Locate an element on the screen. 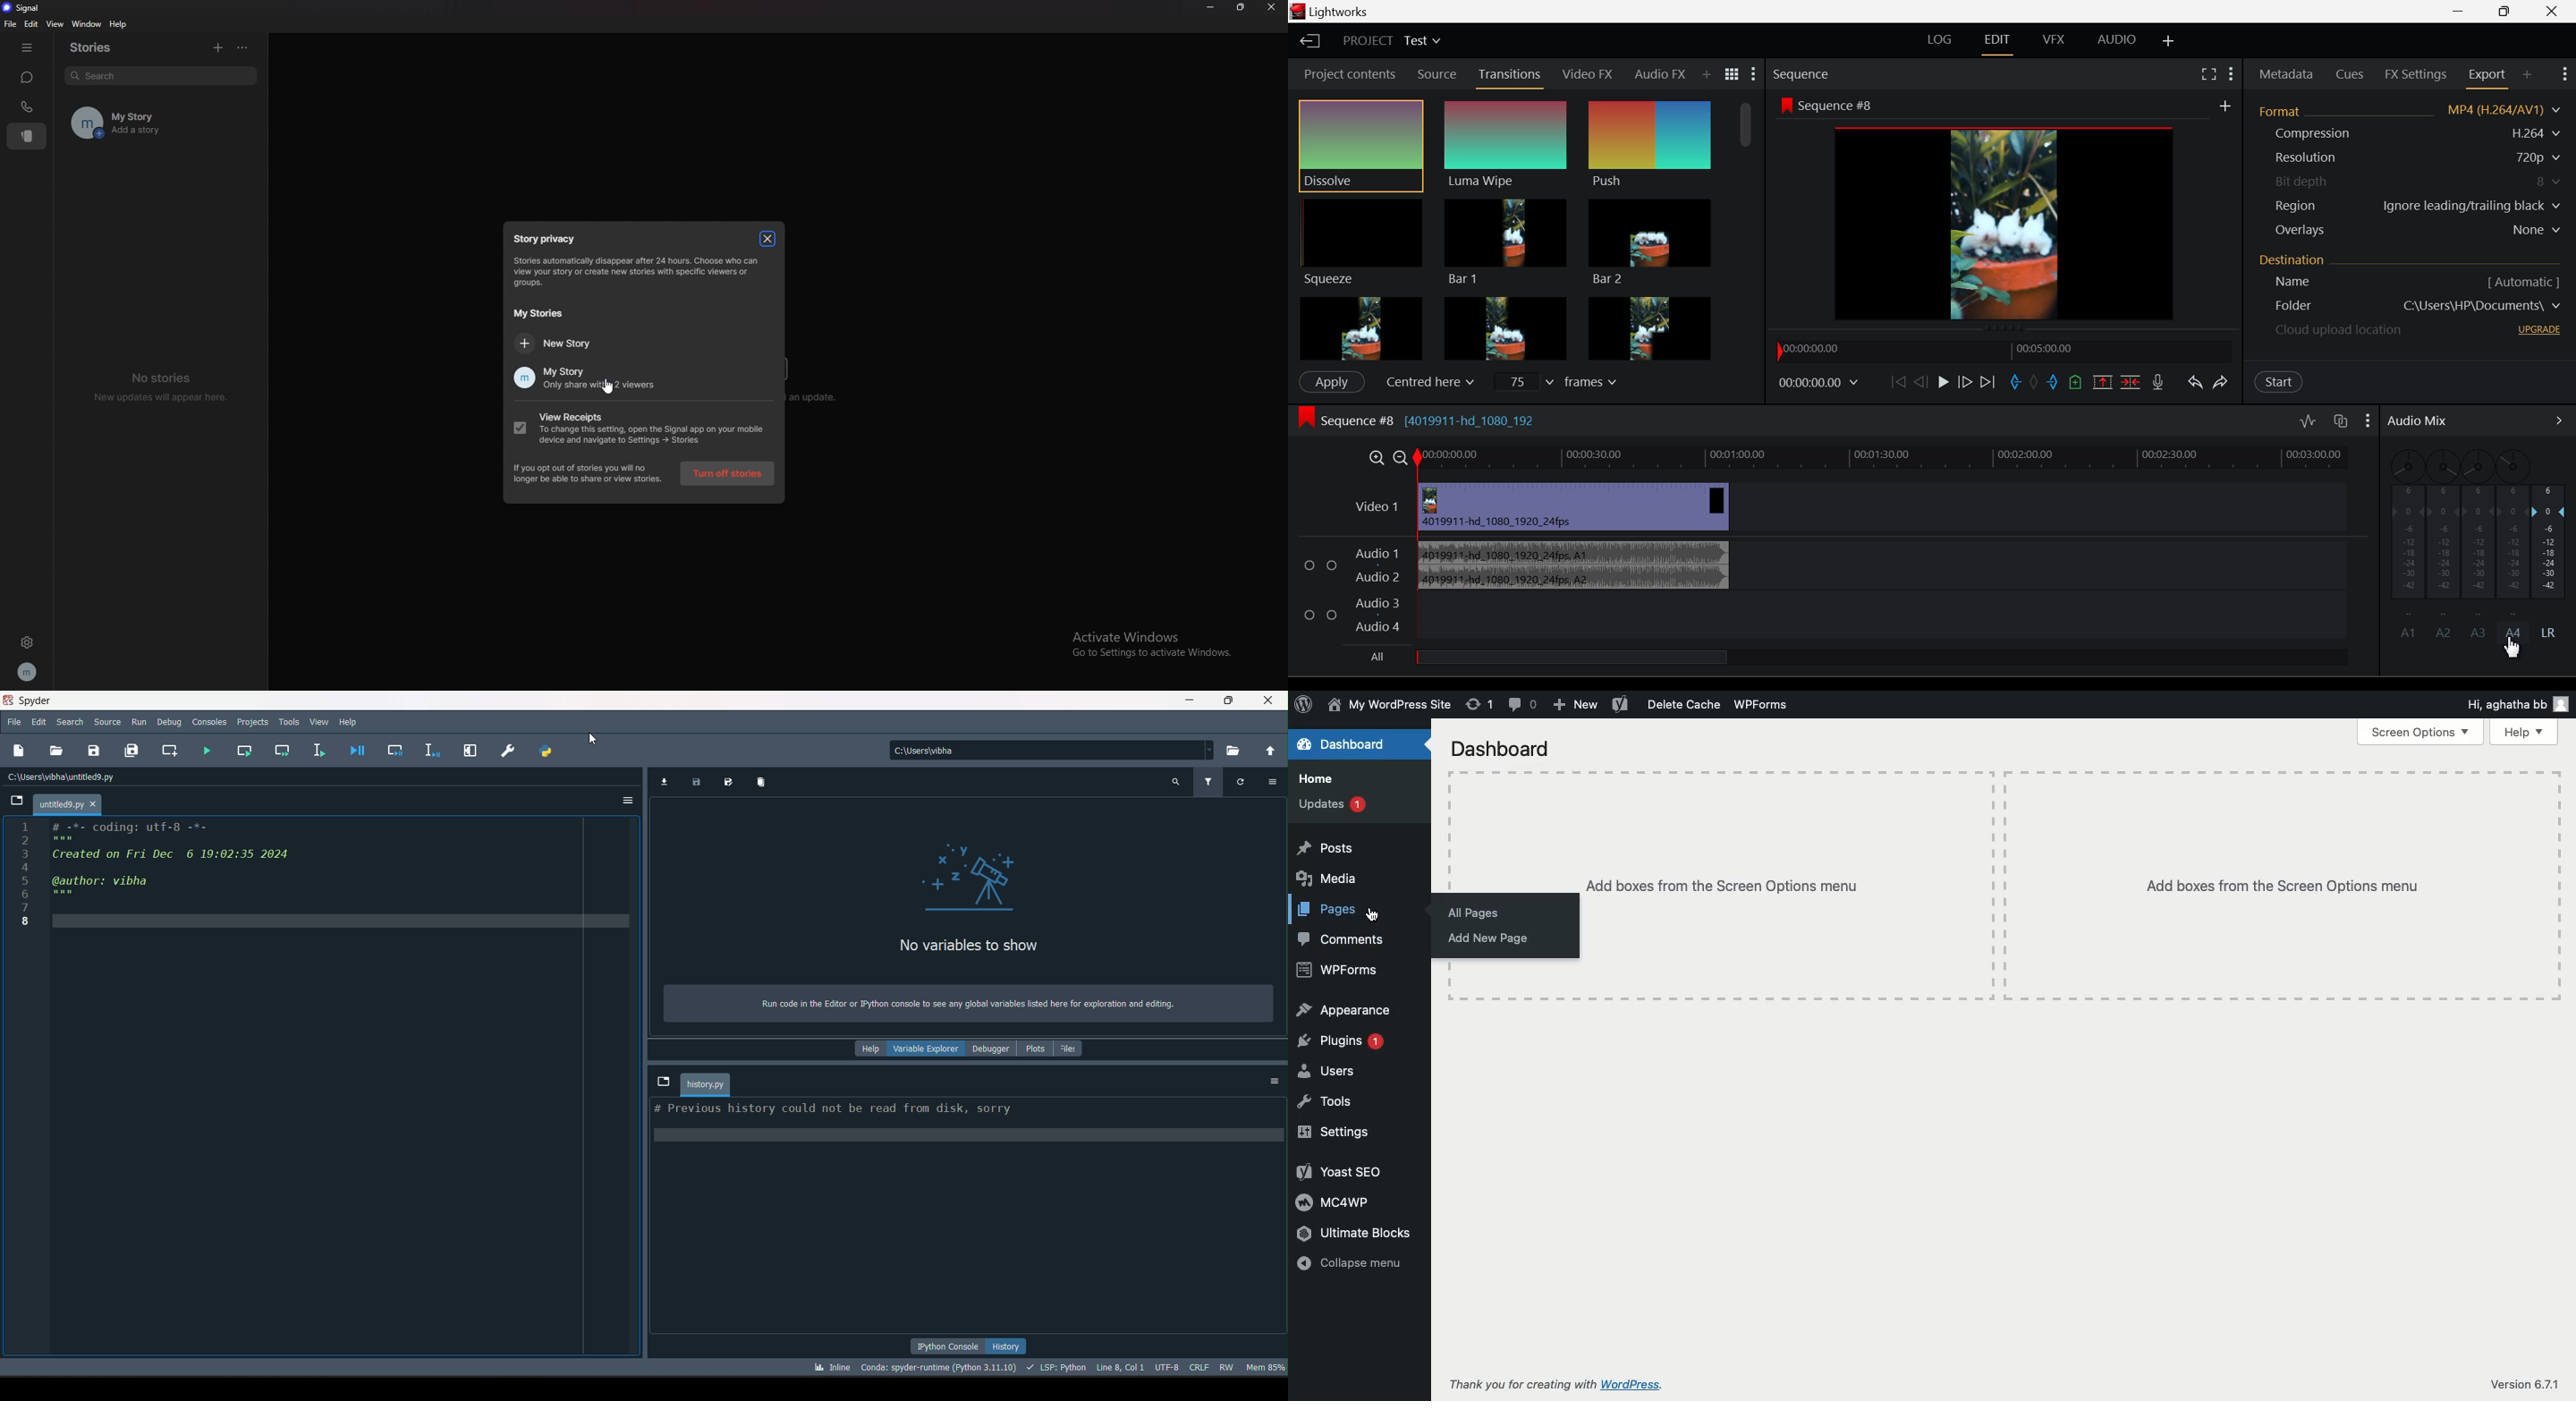 The height and width of the screenshot is (1428, 2576). files is located at coordinates (1072, 1048).